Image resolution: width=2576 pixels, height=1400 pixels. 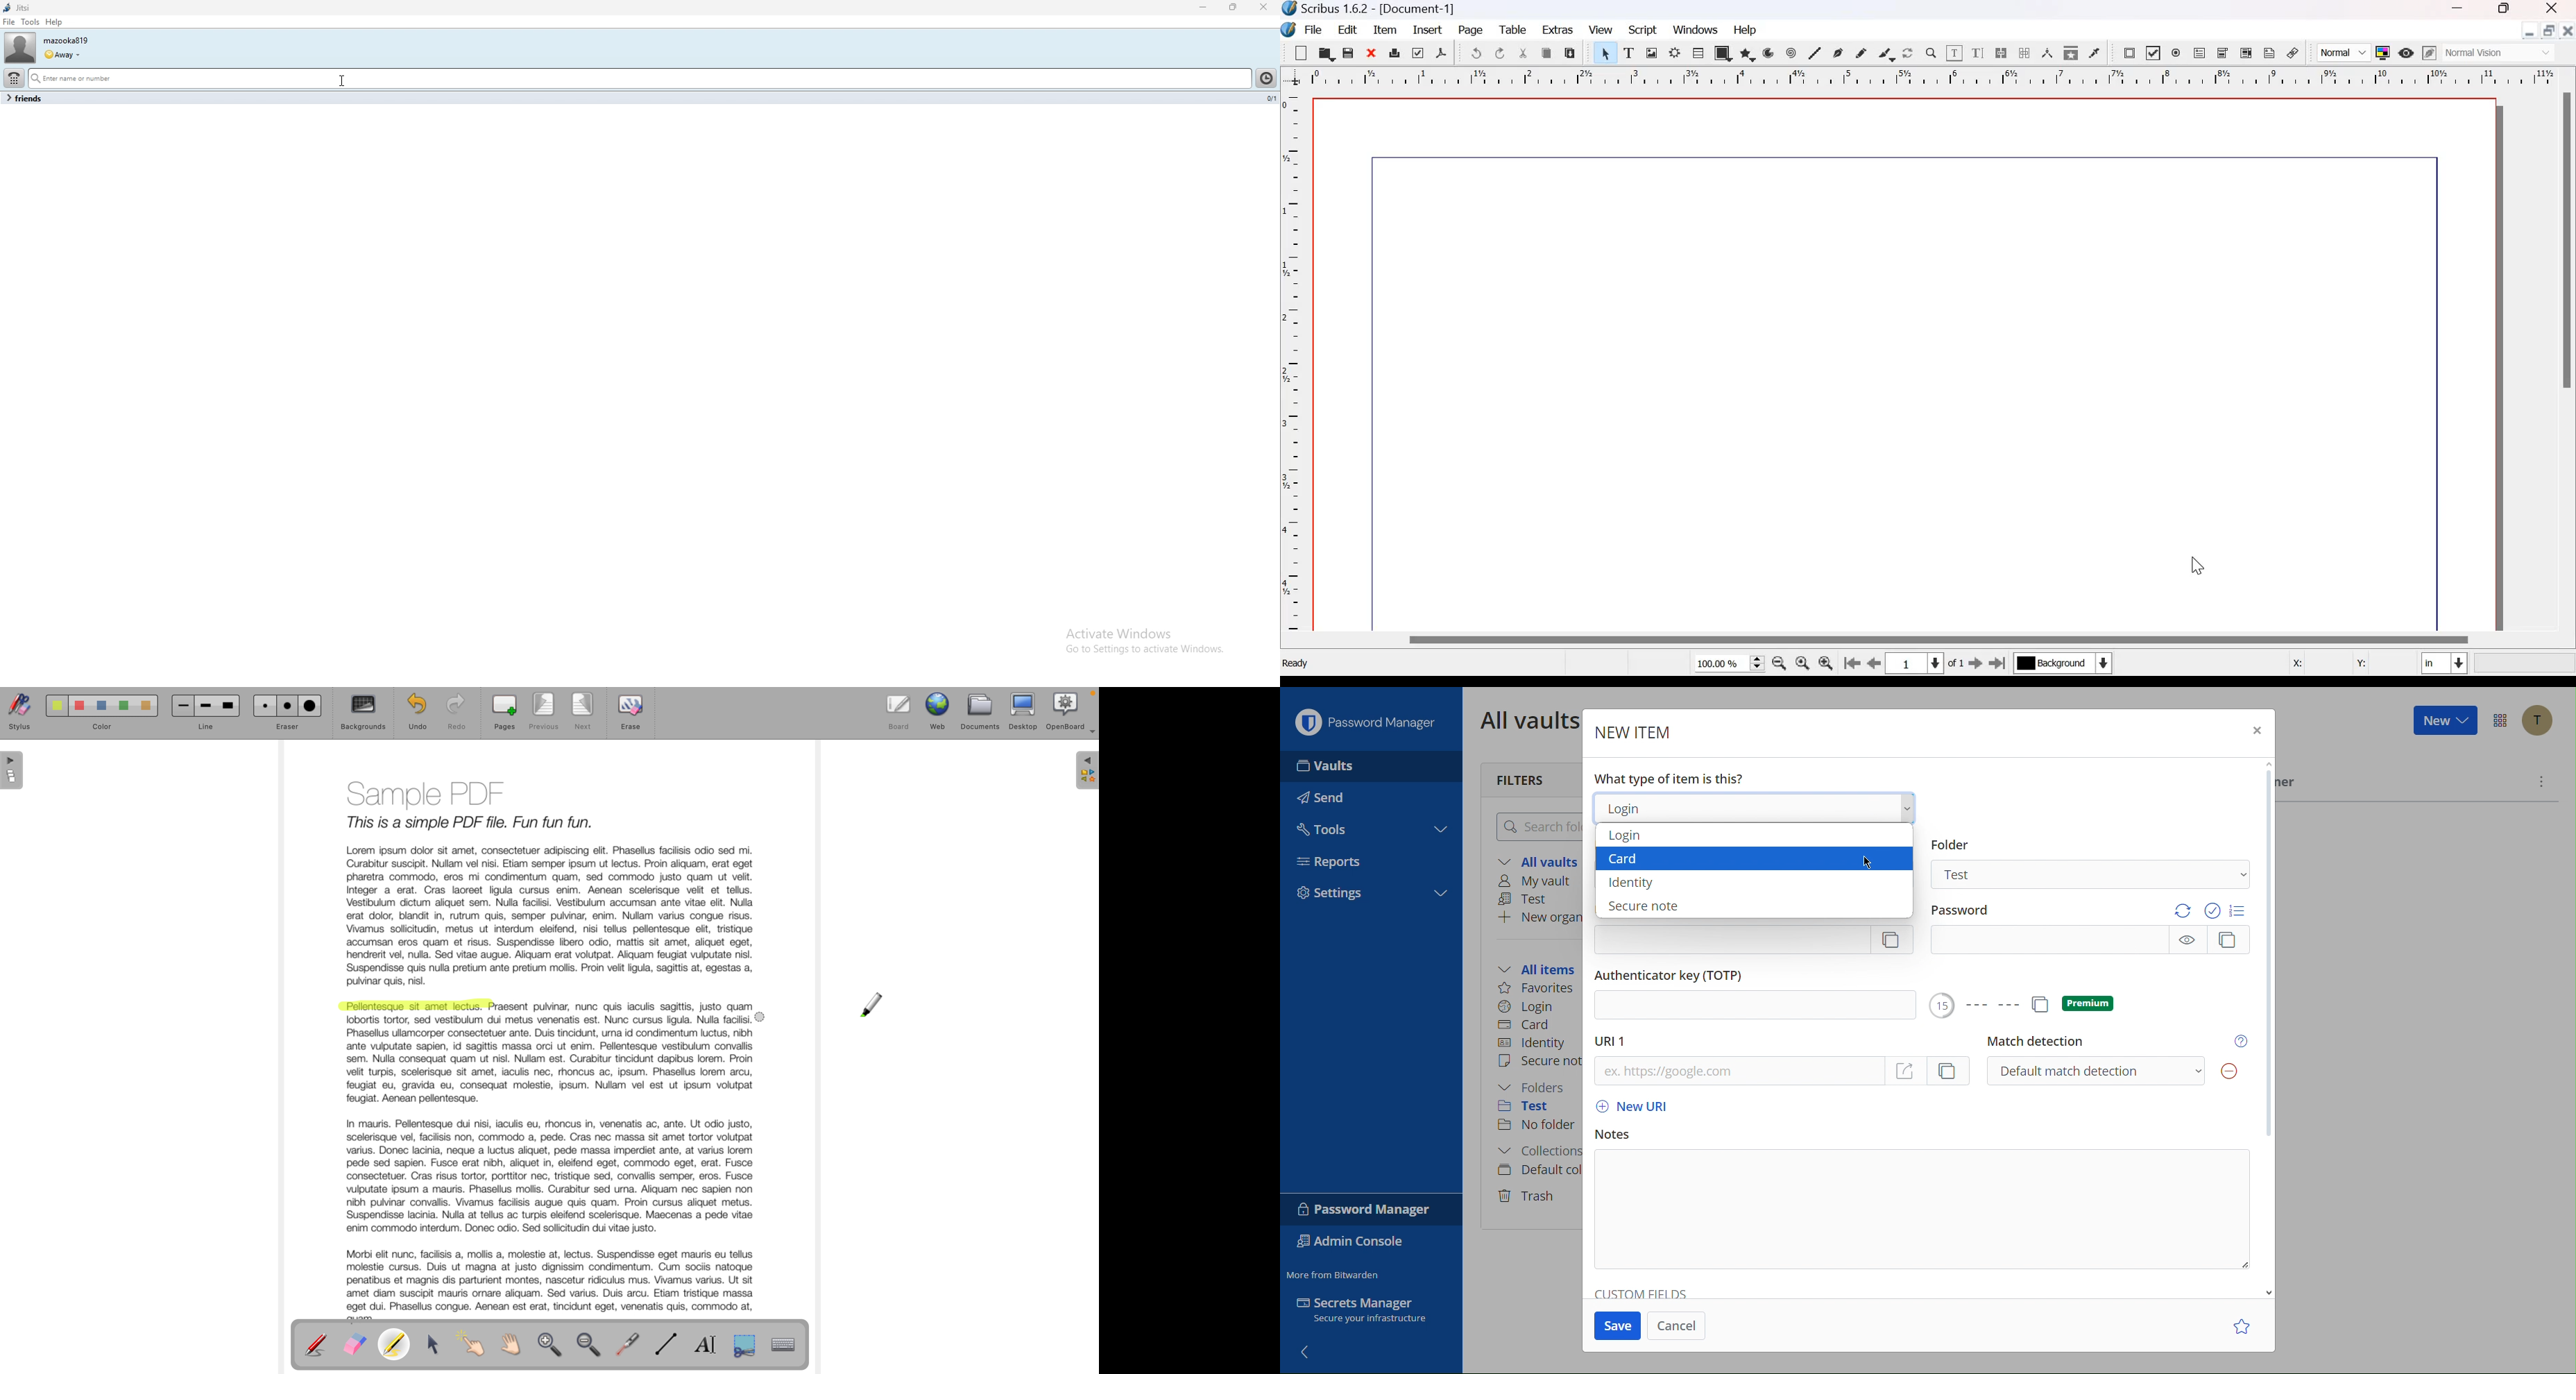 What do you see at coordinates (1090, 735) in the screenshot?
I see `more options` at bounding box center [1090, 735].